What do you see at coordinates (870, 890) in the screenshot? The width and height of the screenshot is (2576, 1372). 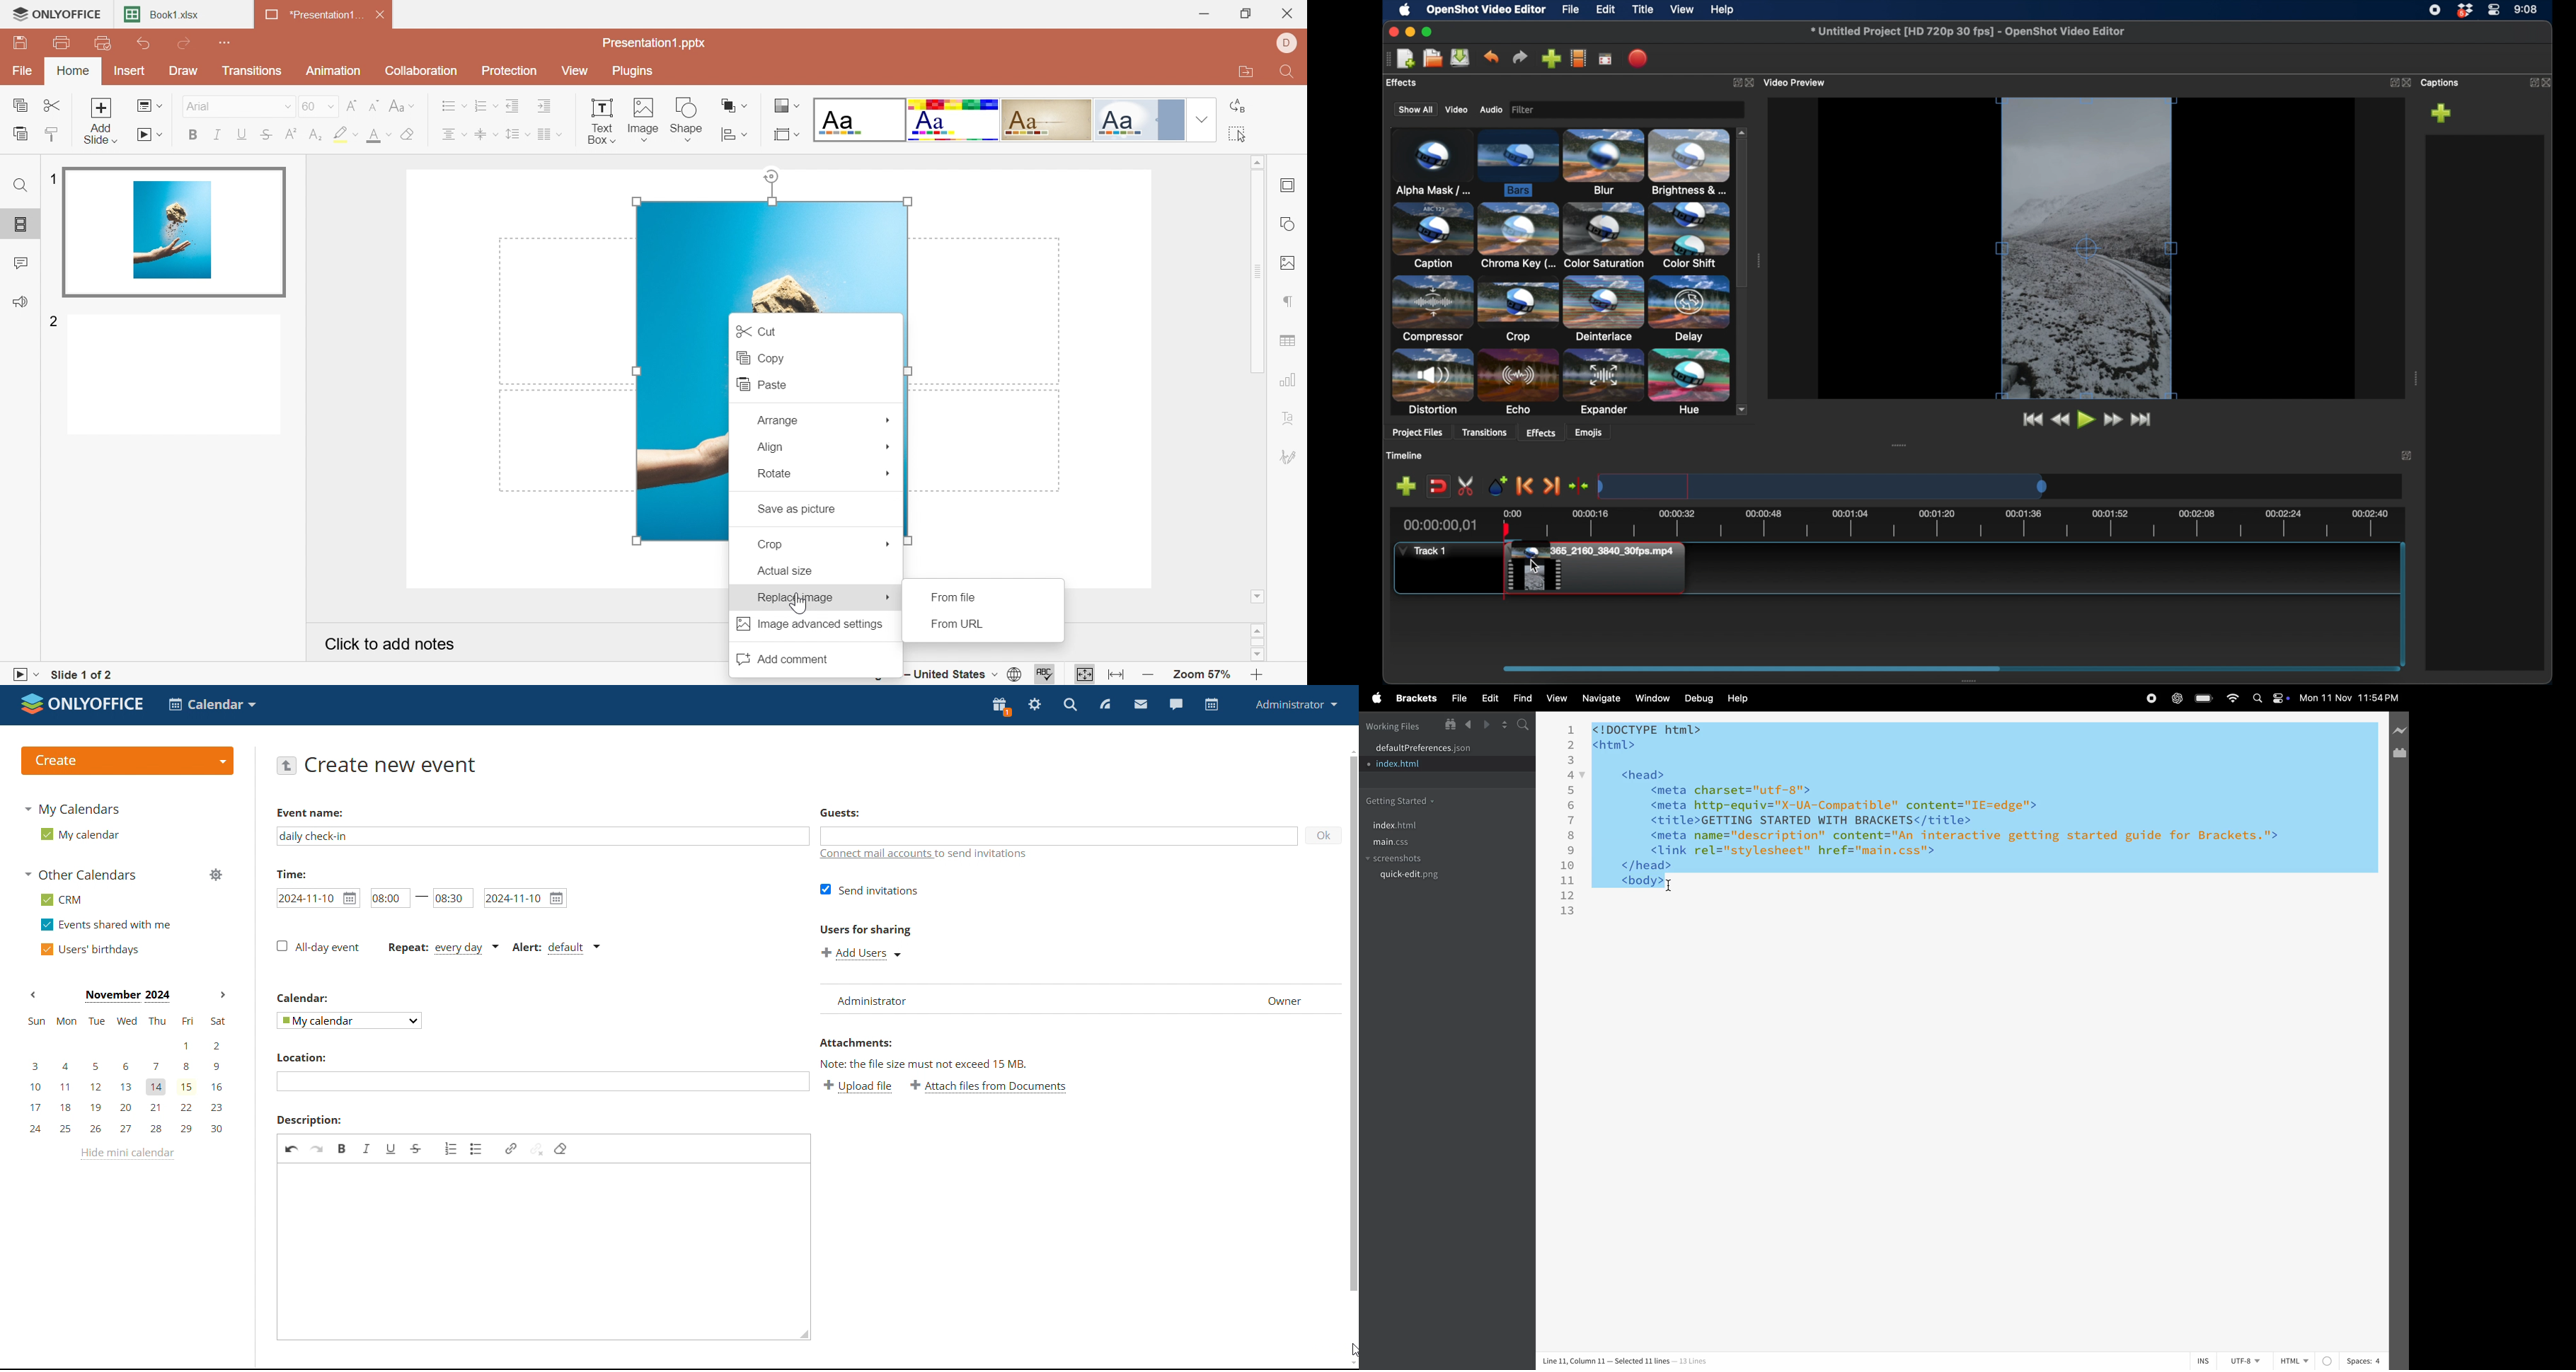 I see `send invitations` at bounding box center [870, 890].